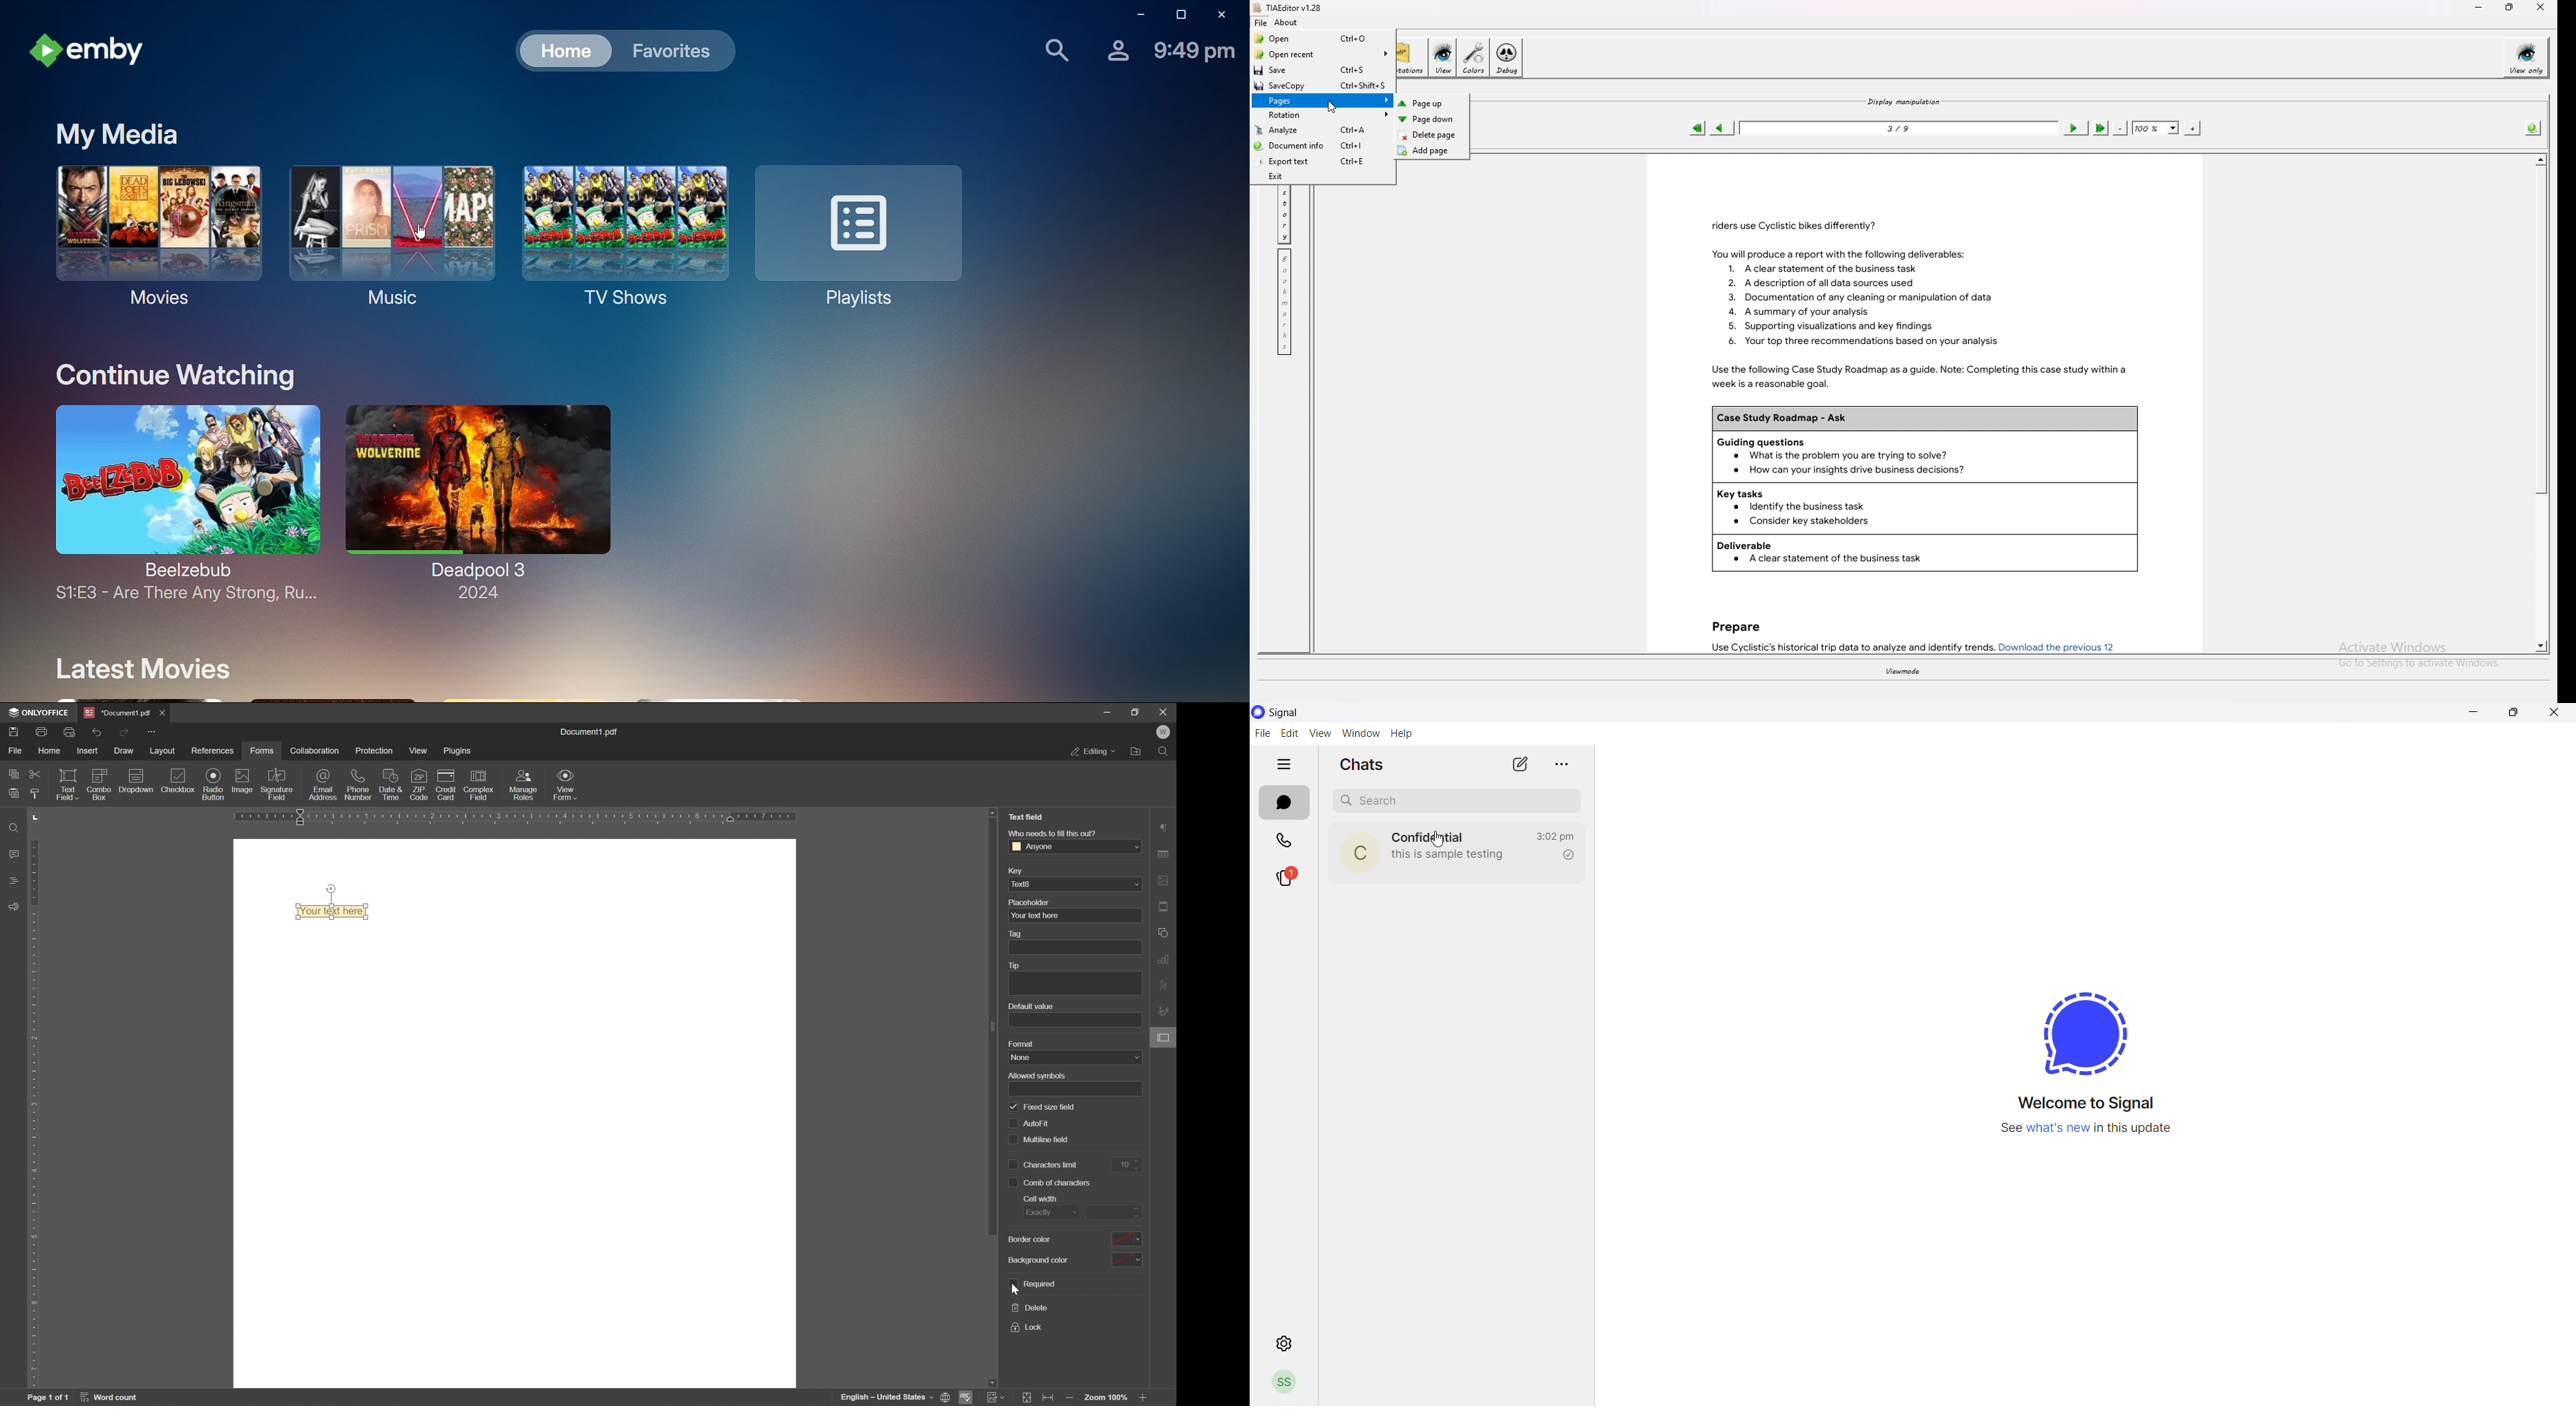 The width and height of the screenshot is (2576, 1428). I want to click on file, so click(1262, 734).